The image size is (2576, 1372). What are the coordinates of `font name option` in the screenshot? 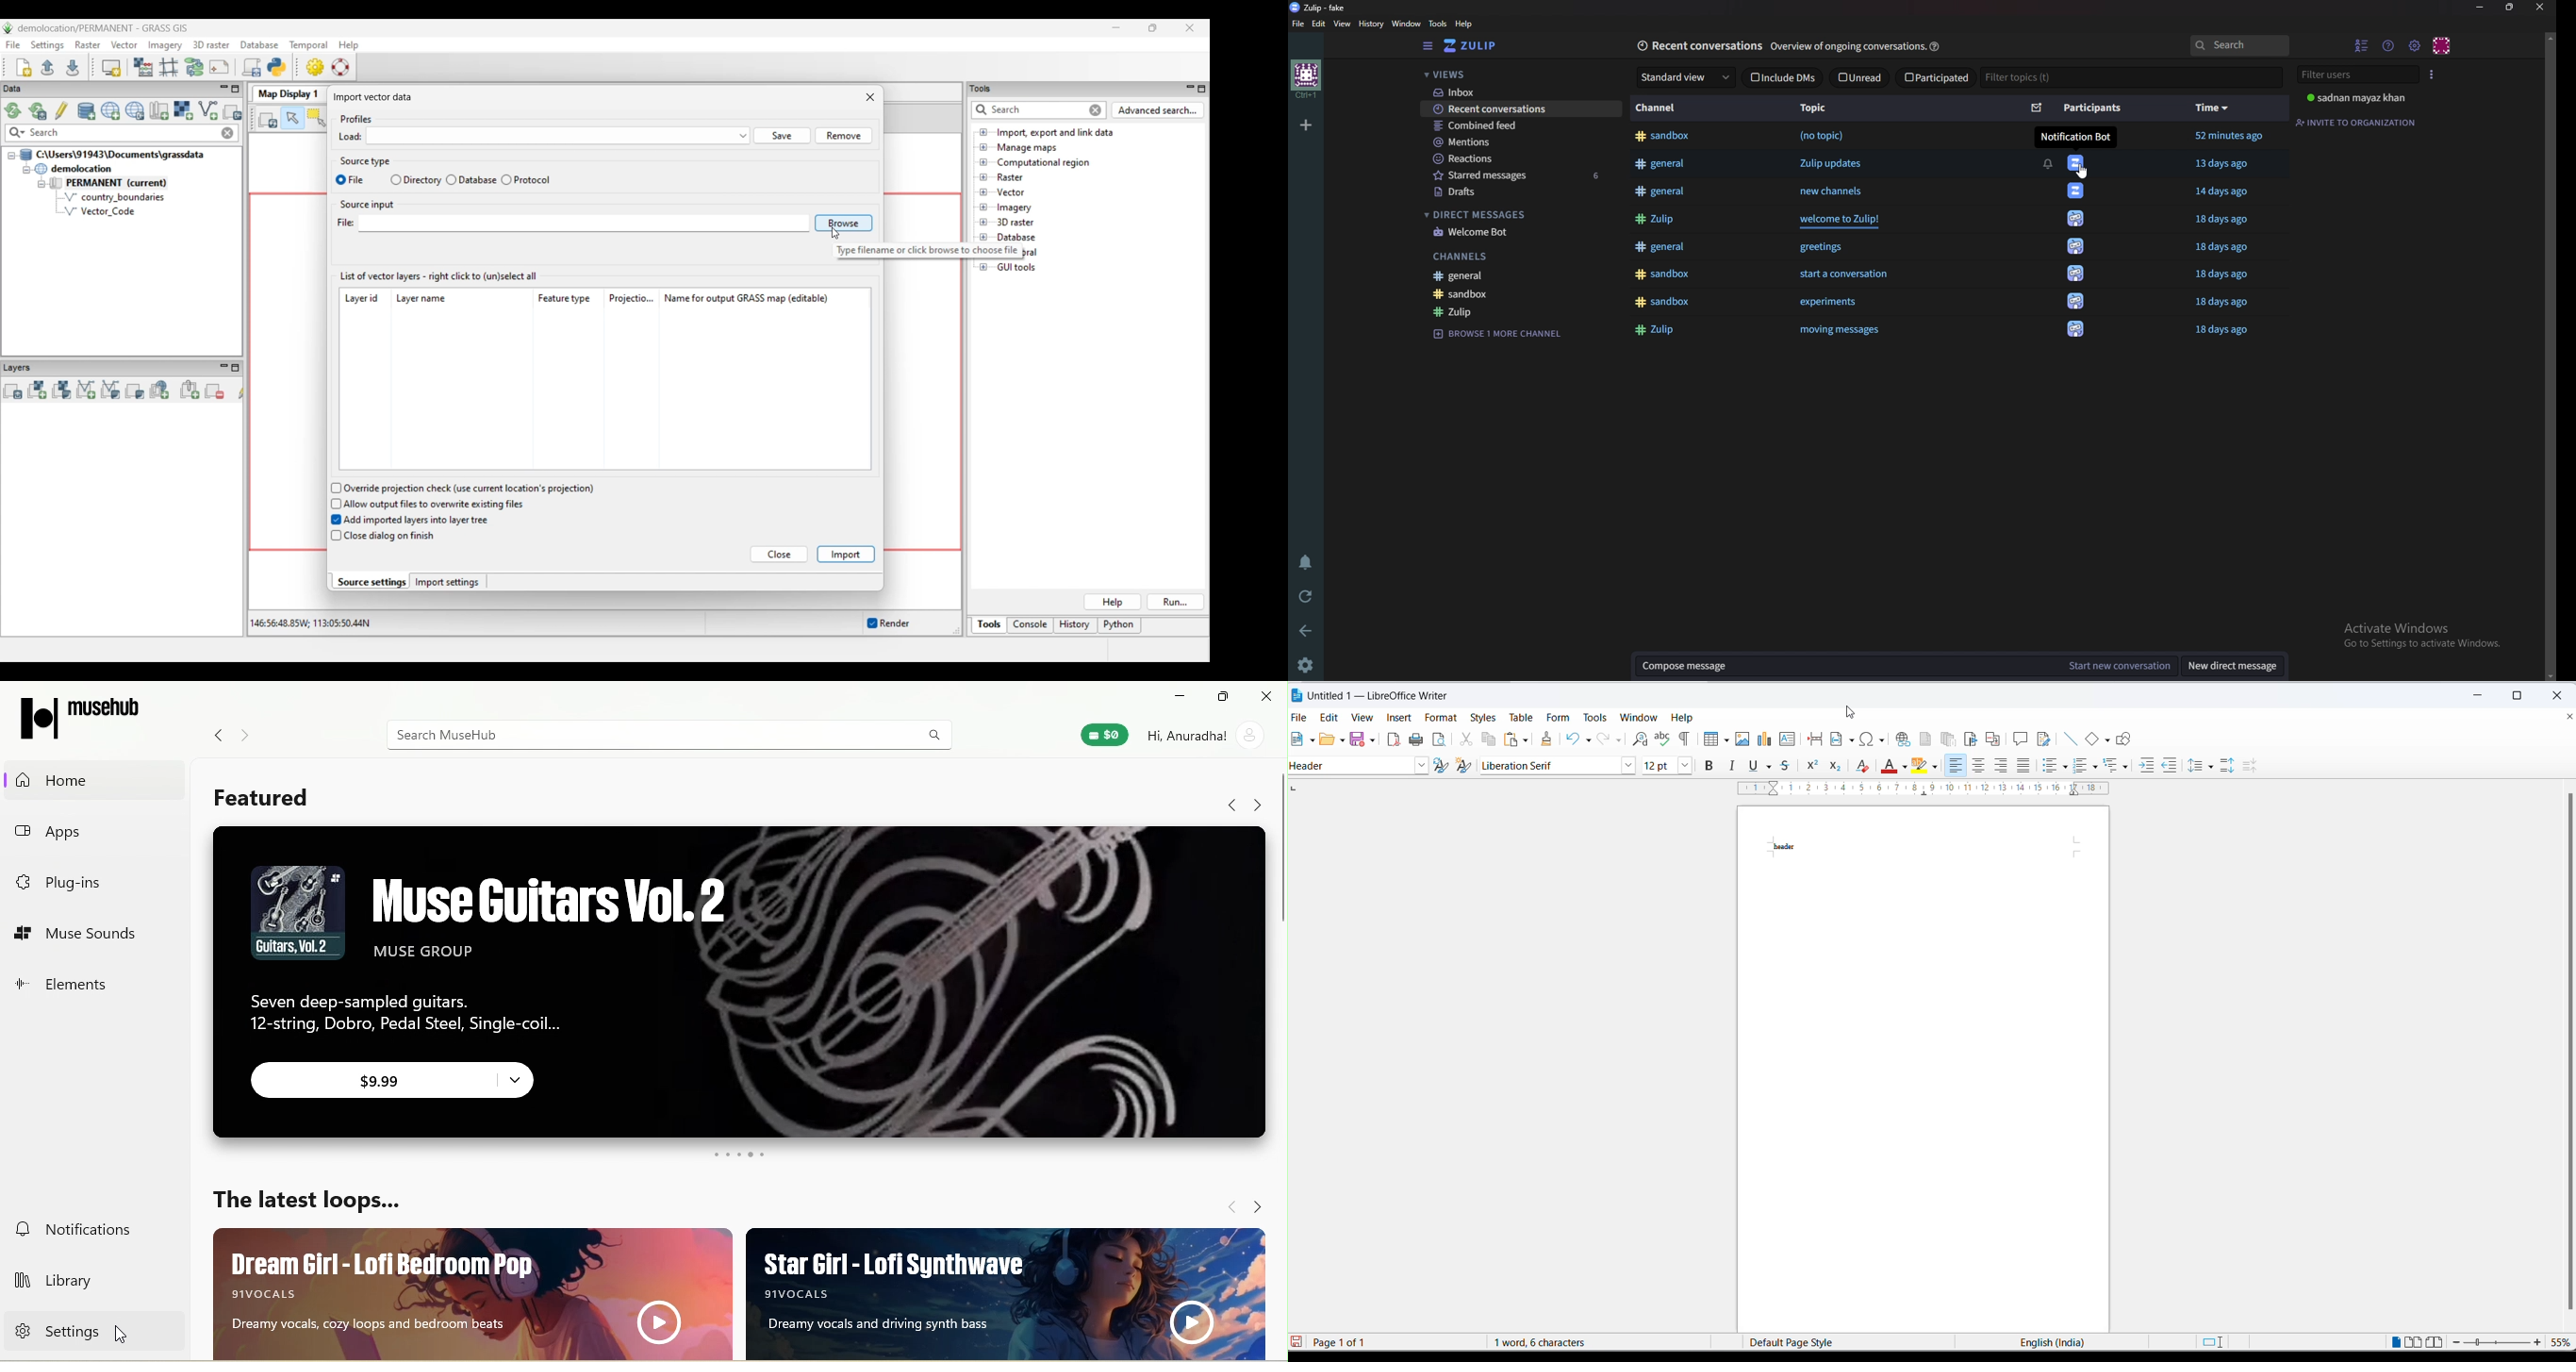 It's located at (1627, 766).